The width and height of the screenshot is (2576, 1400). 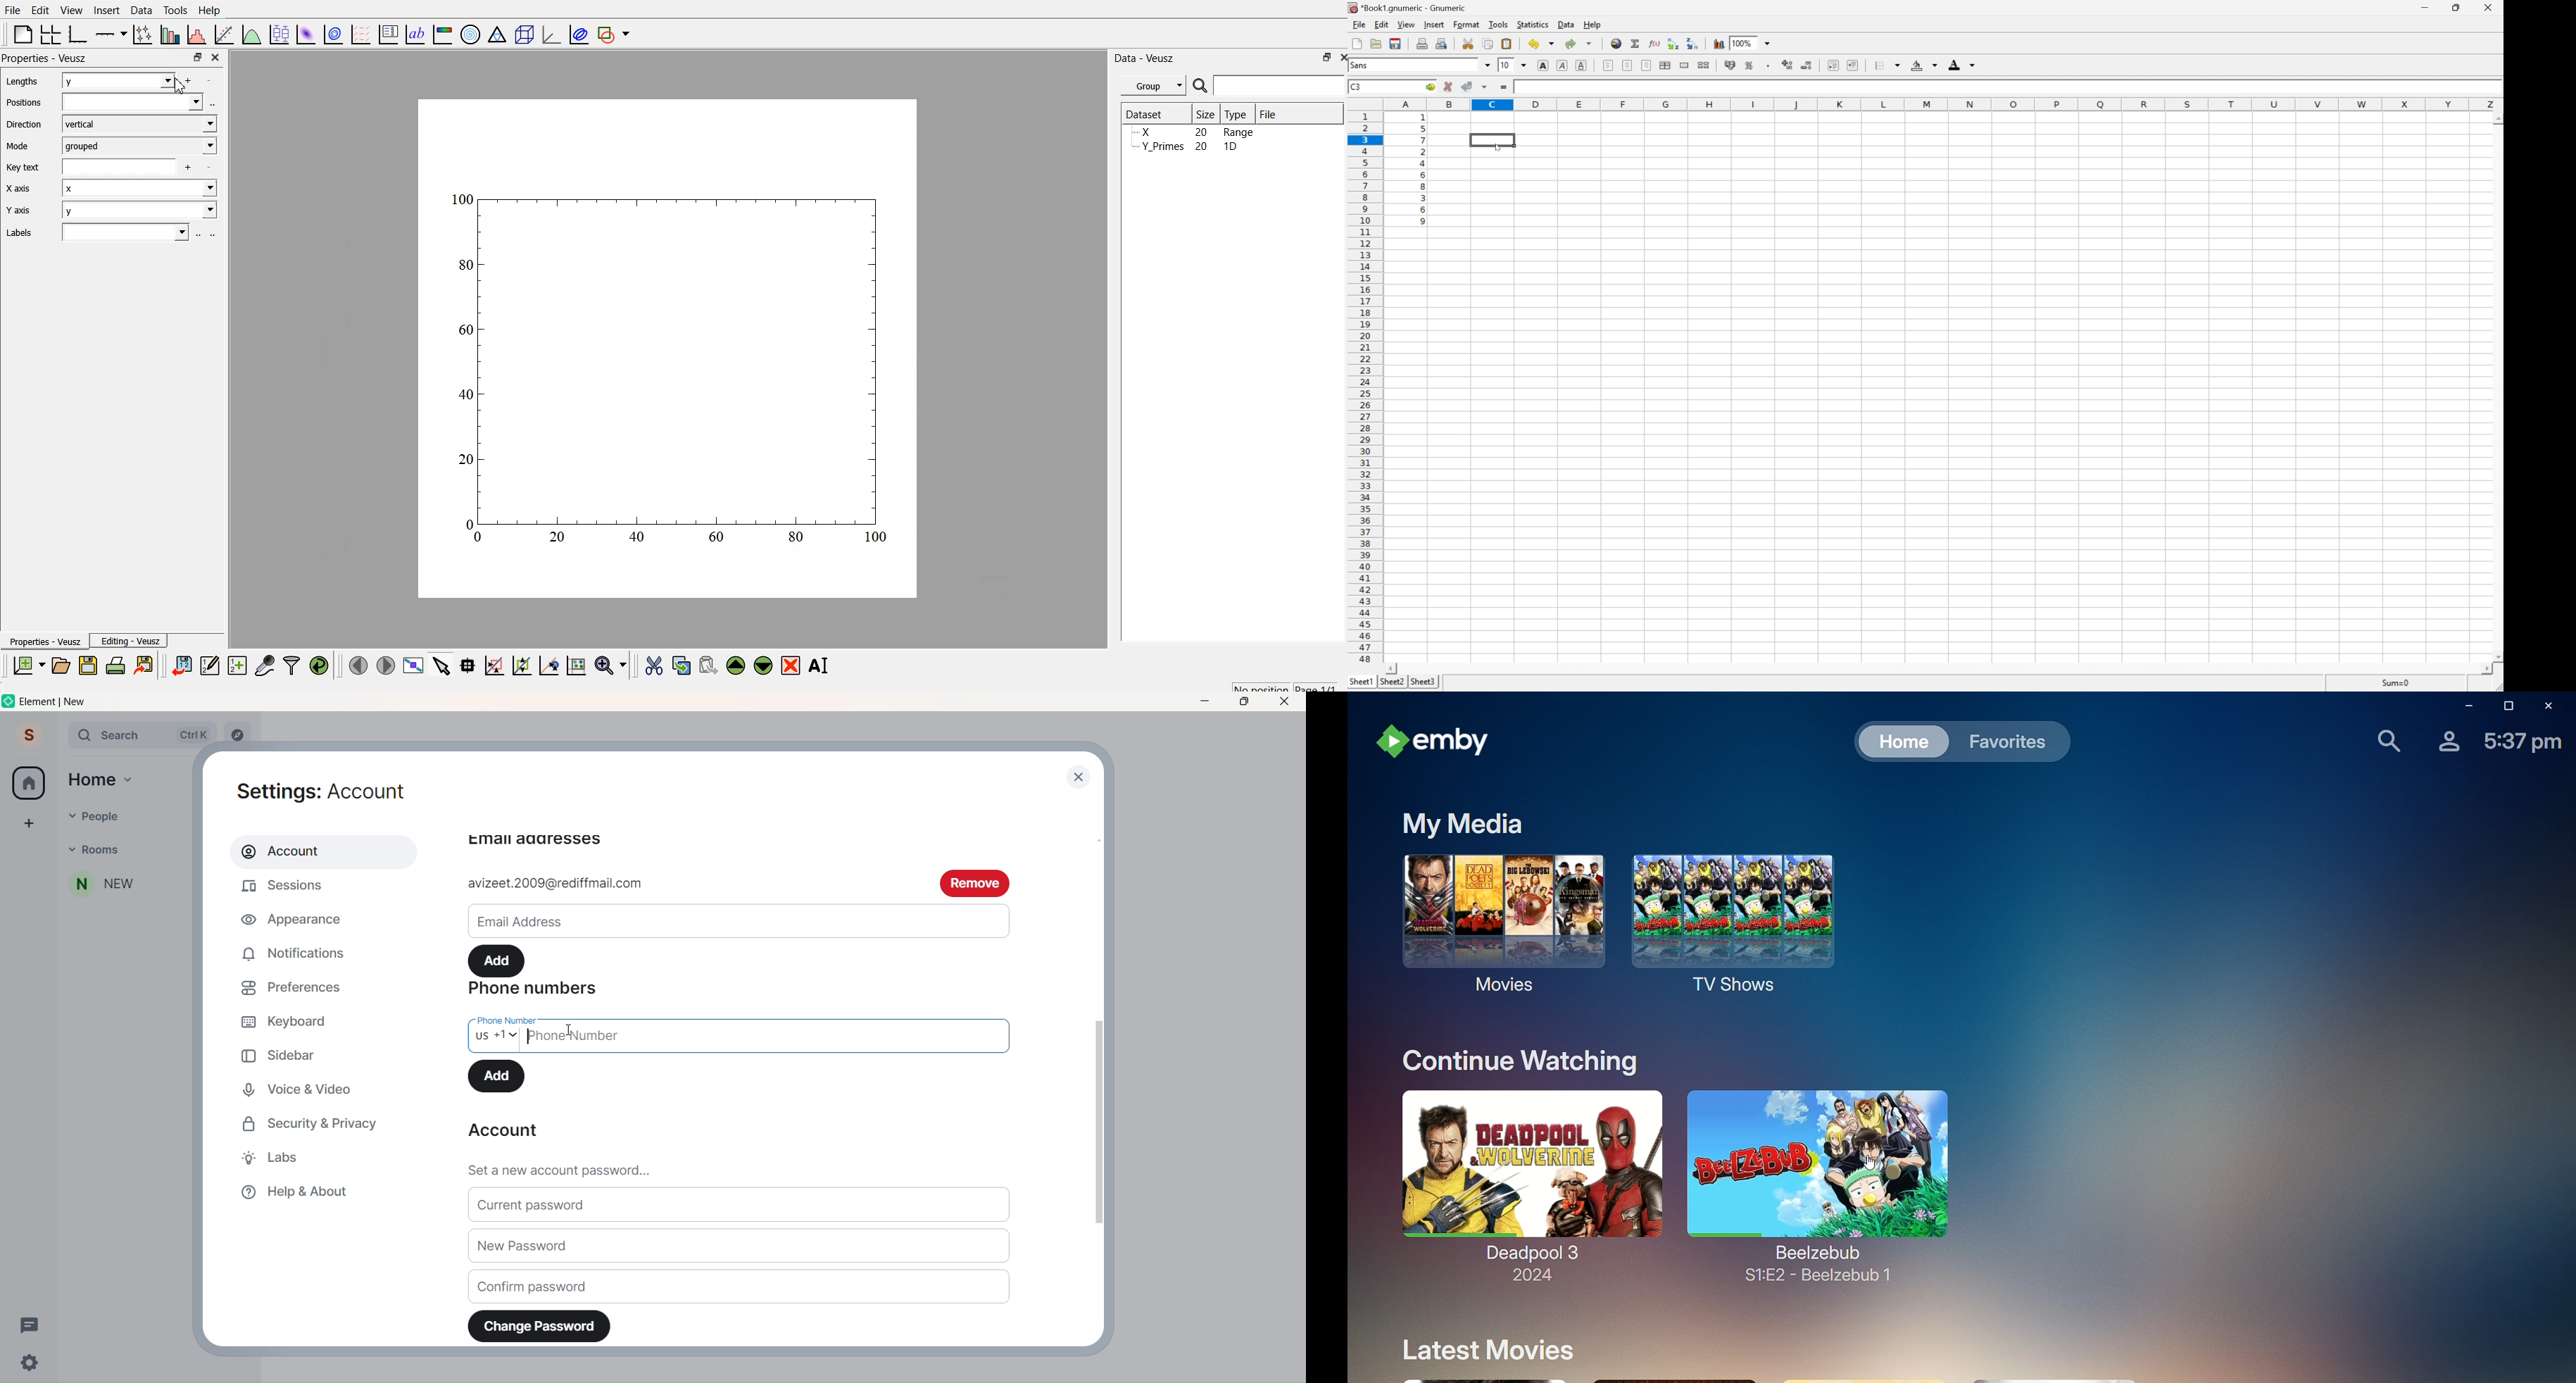 I want to click on align center, so click(x=1629, y=65).